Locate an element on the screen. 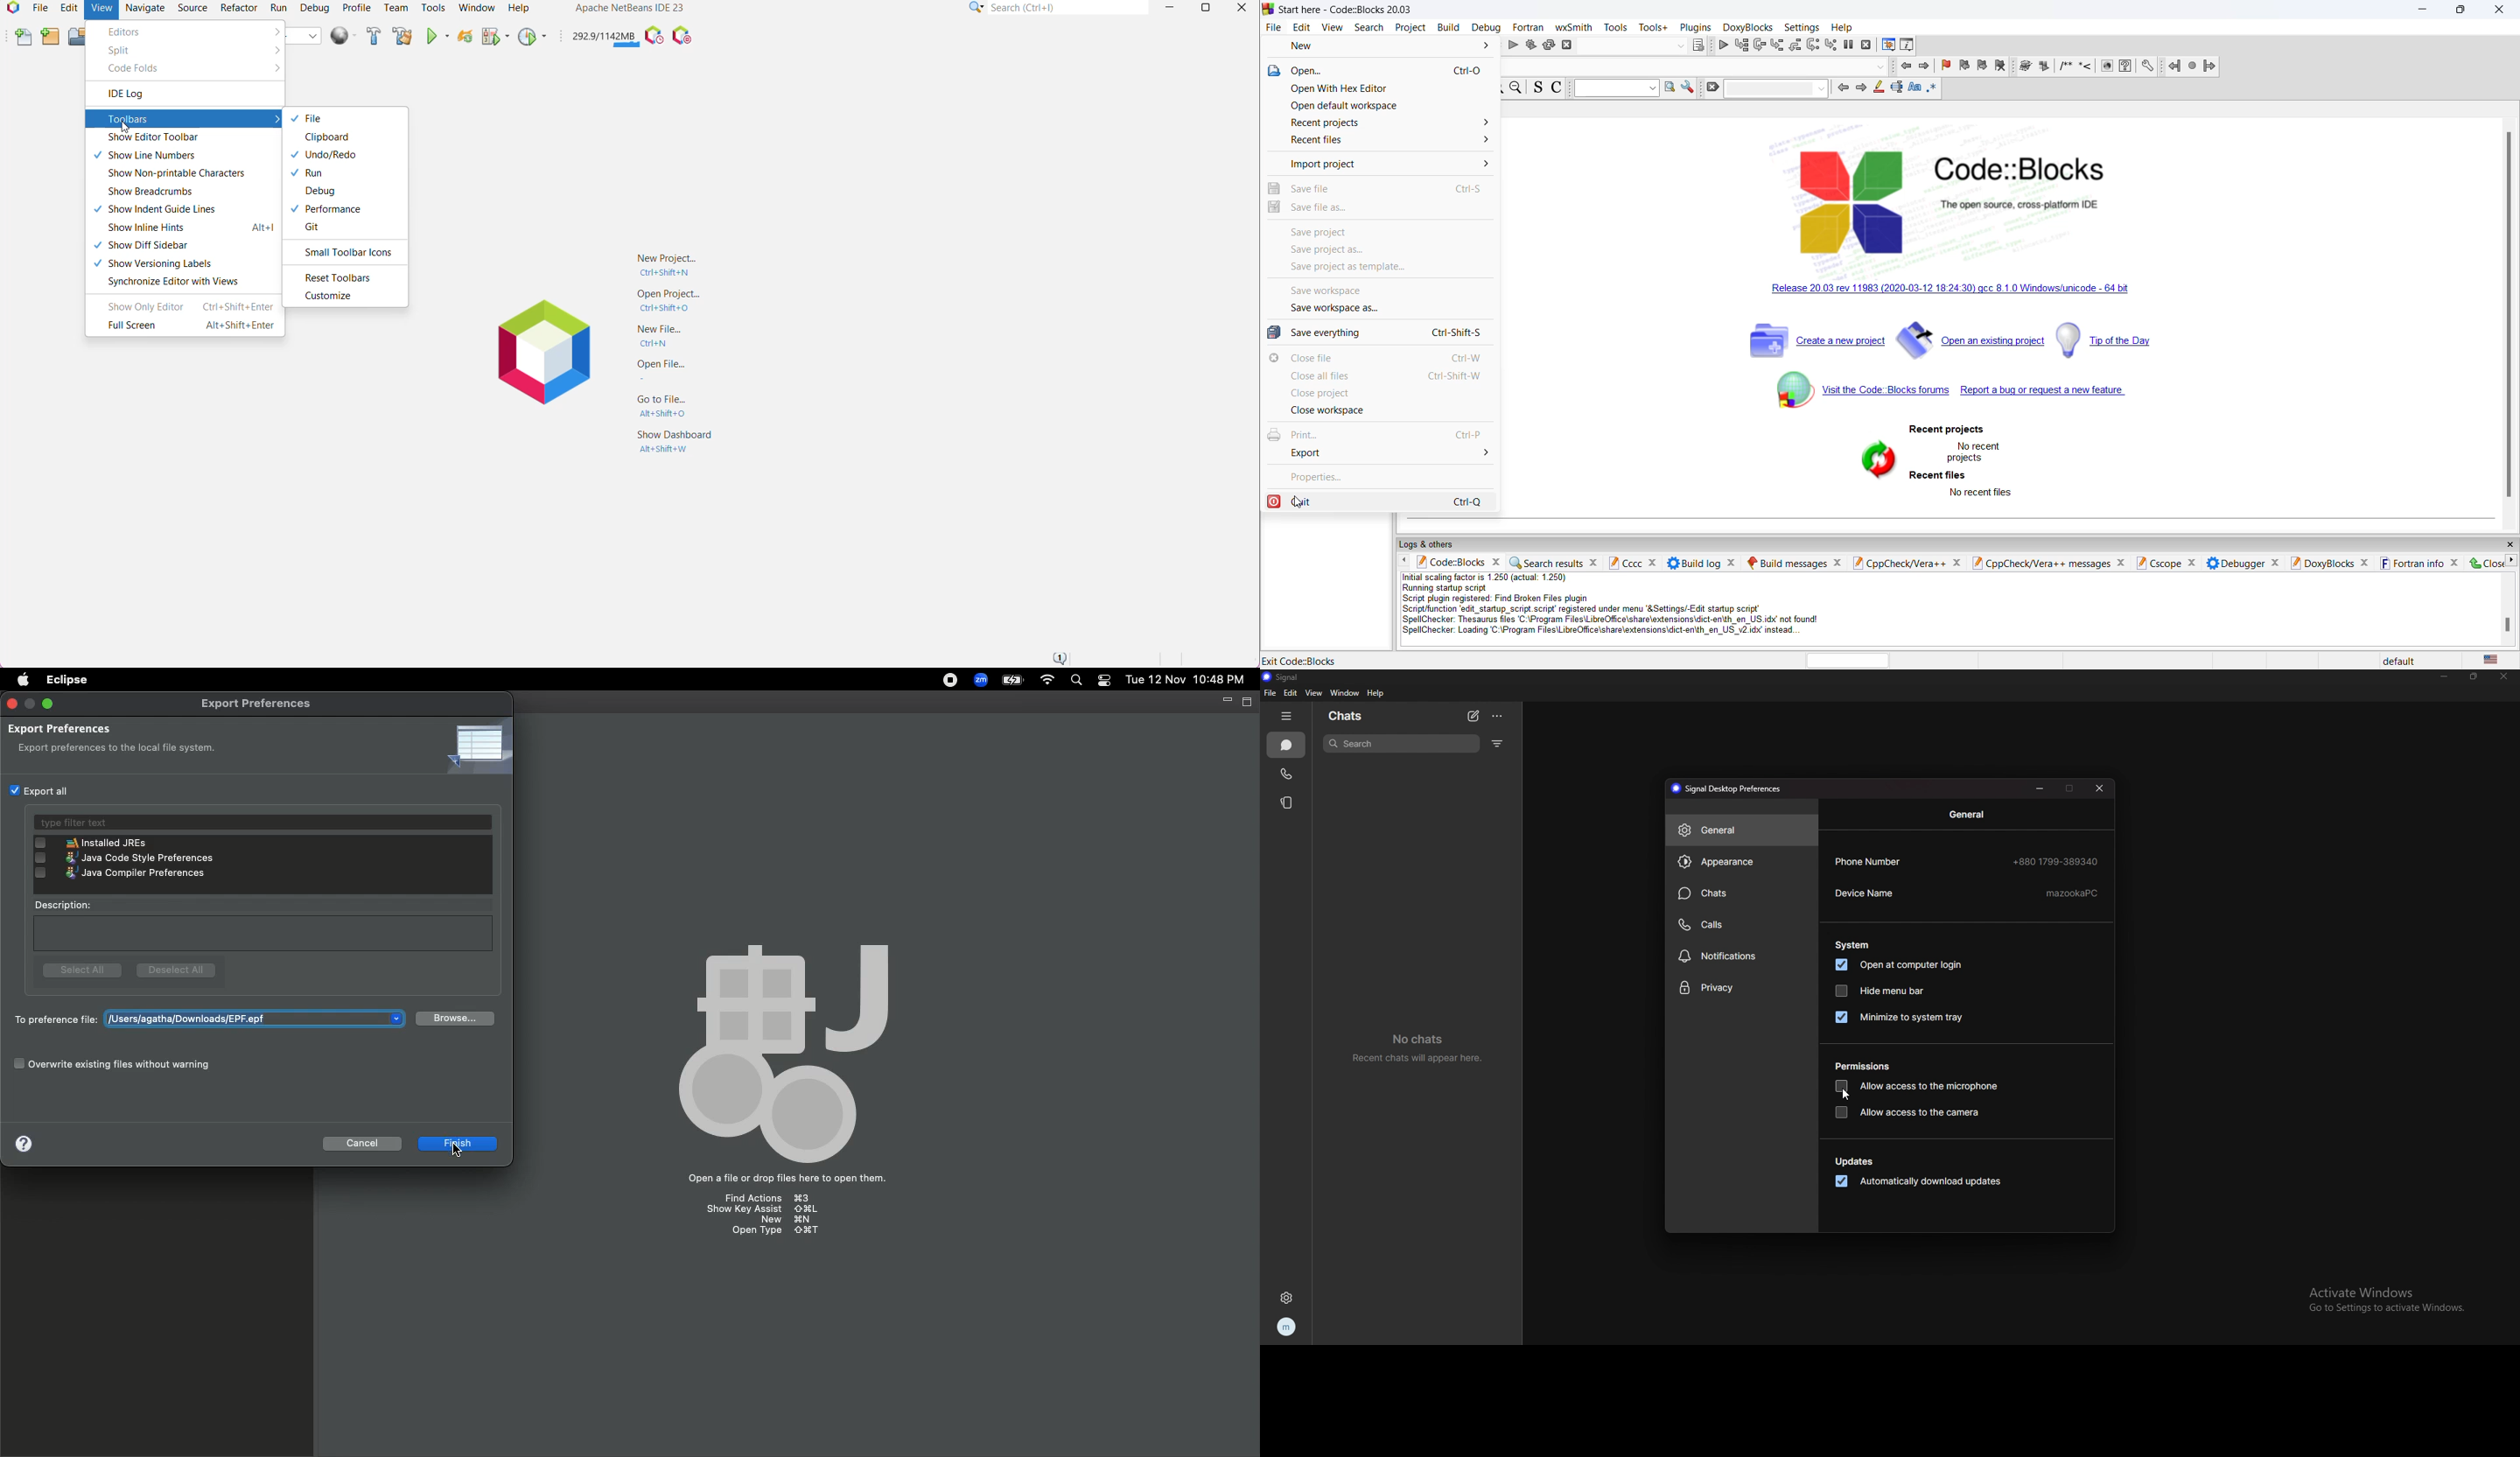  source comments is located at coordinates (1539, 89).